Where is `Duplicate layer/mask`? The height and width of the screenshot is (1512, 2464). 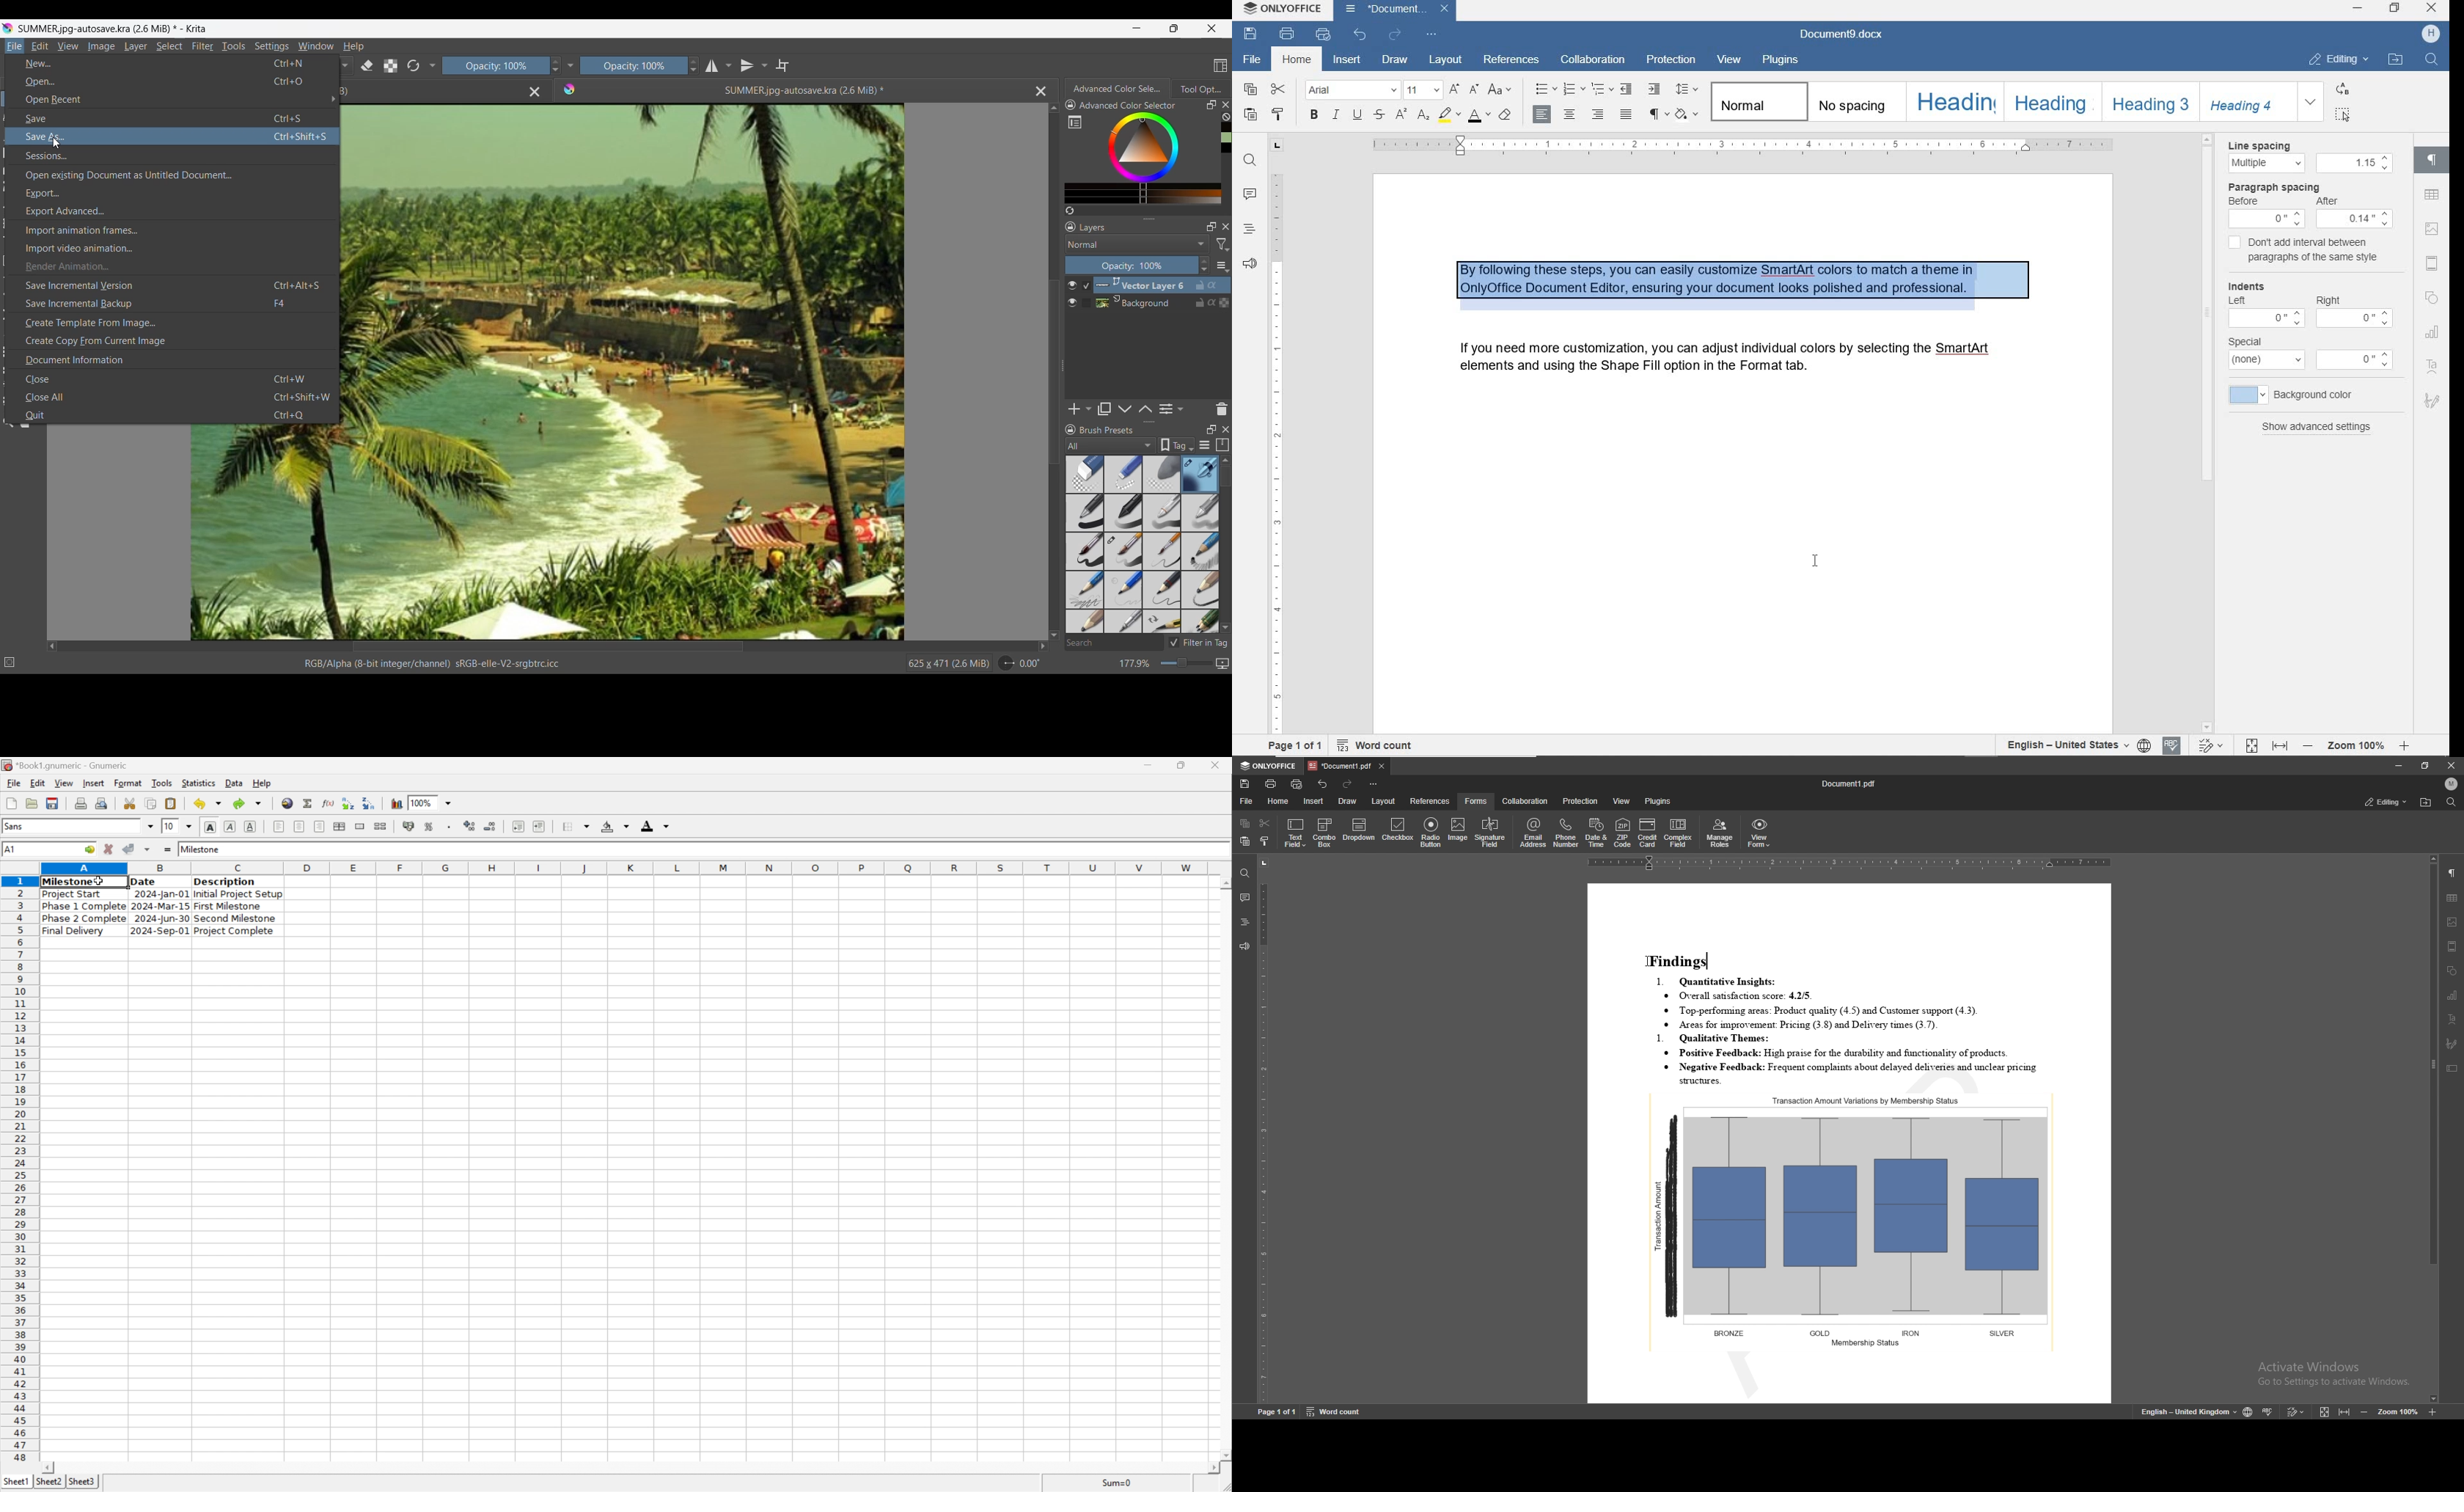
Duplicate layer/mask is located at coordinates (1104, 409).